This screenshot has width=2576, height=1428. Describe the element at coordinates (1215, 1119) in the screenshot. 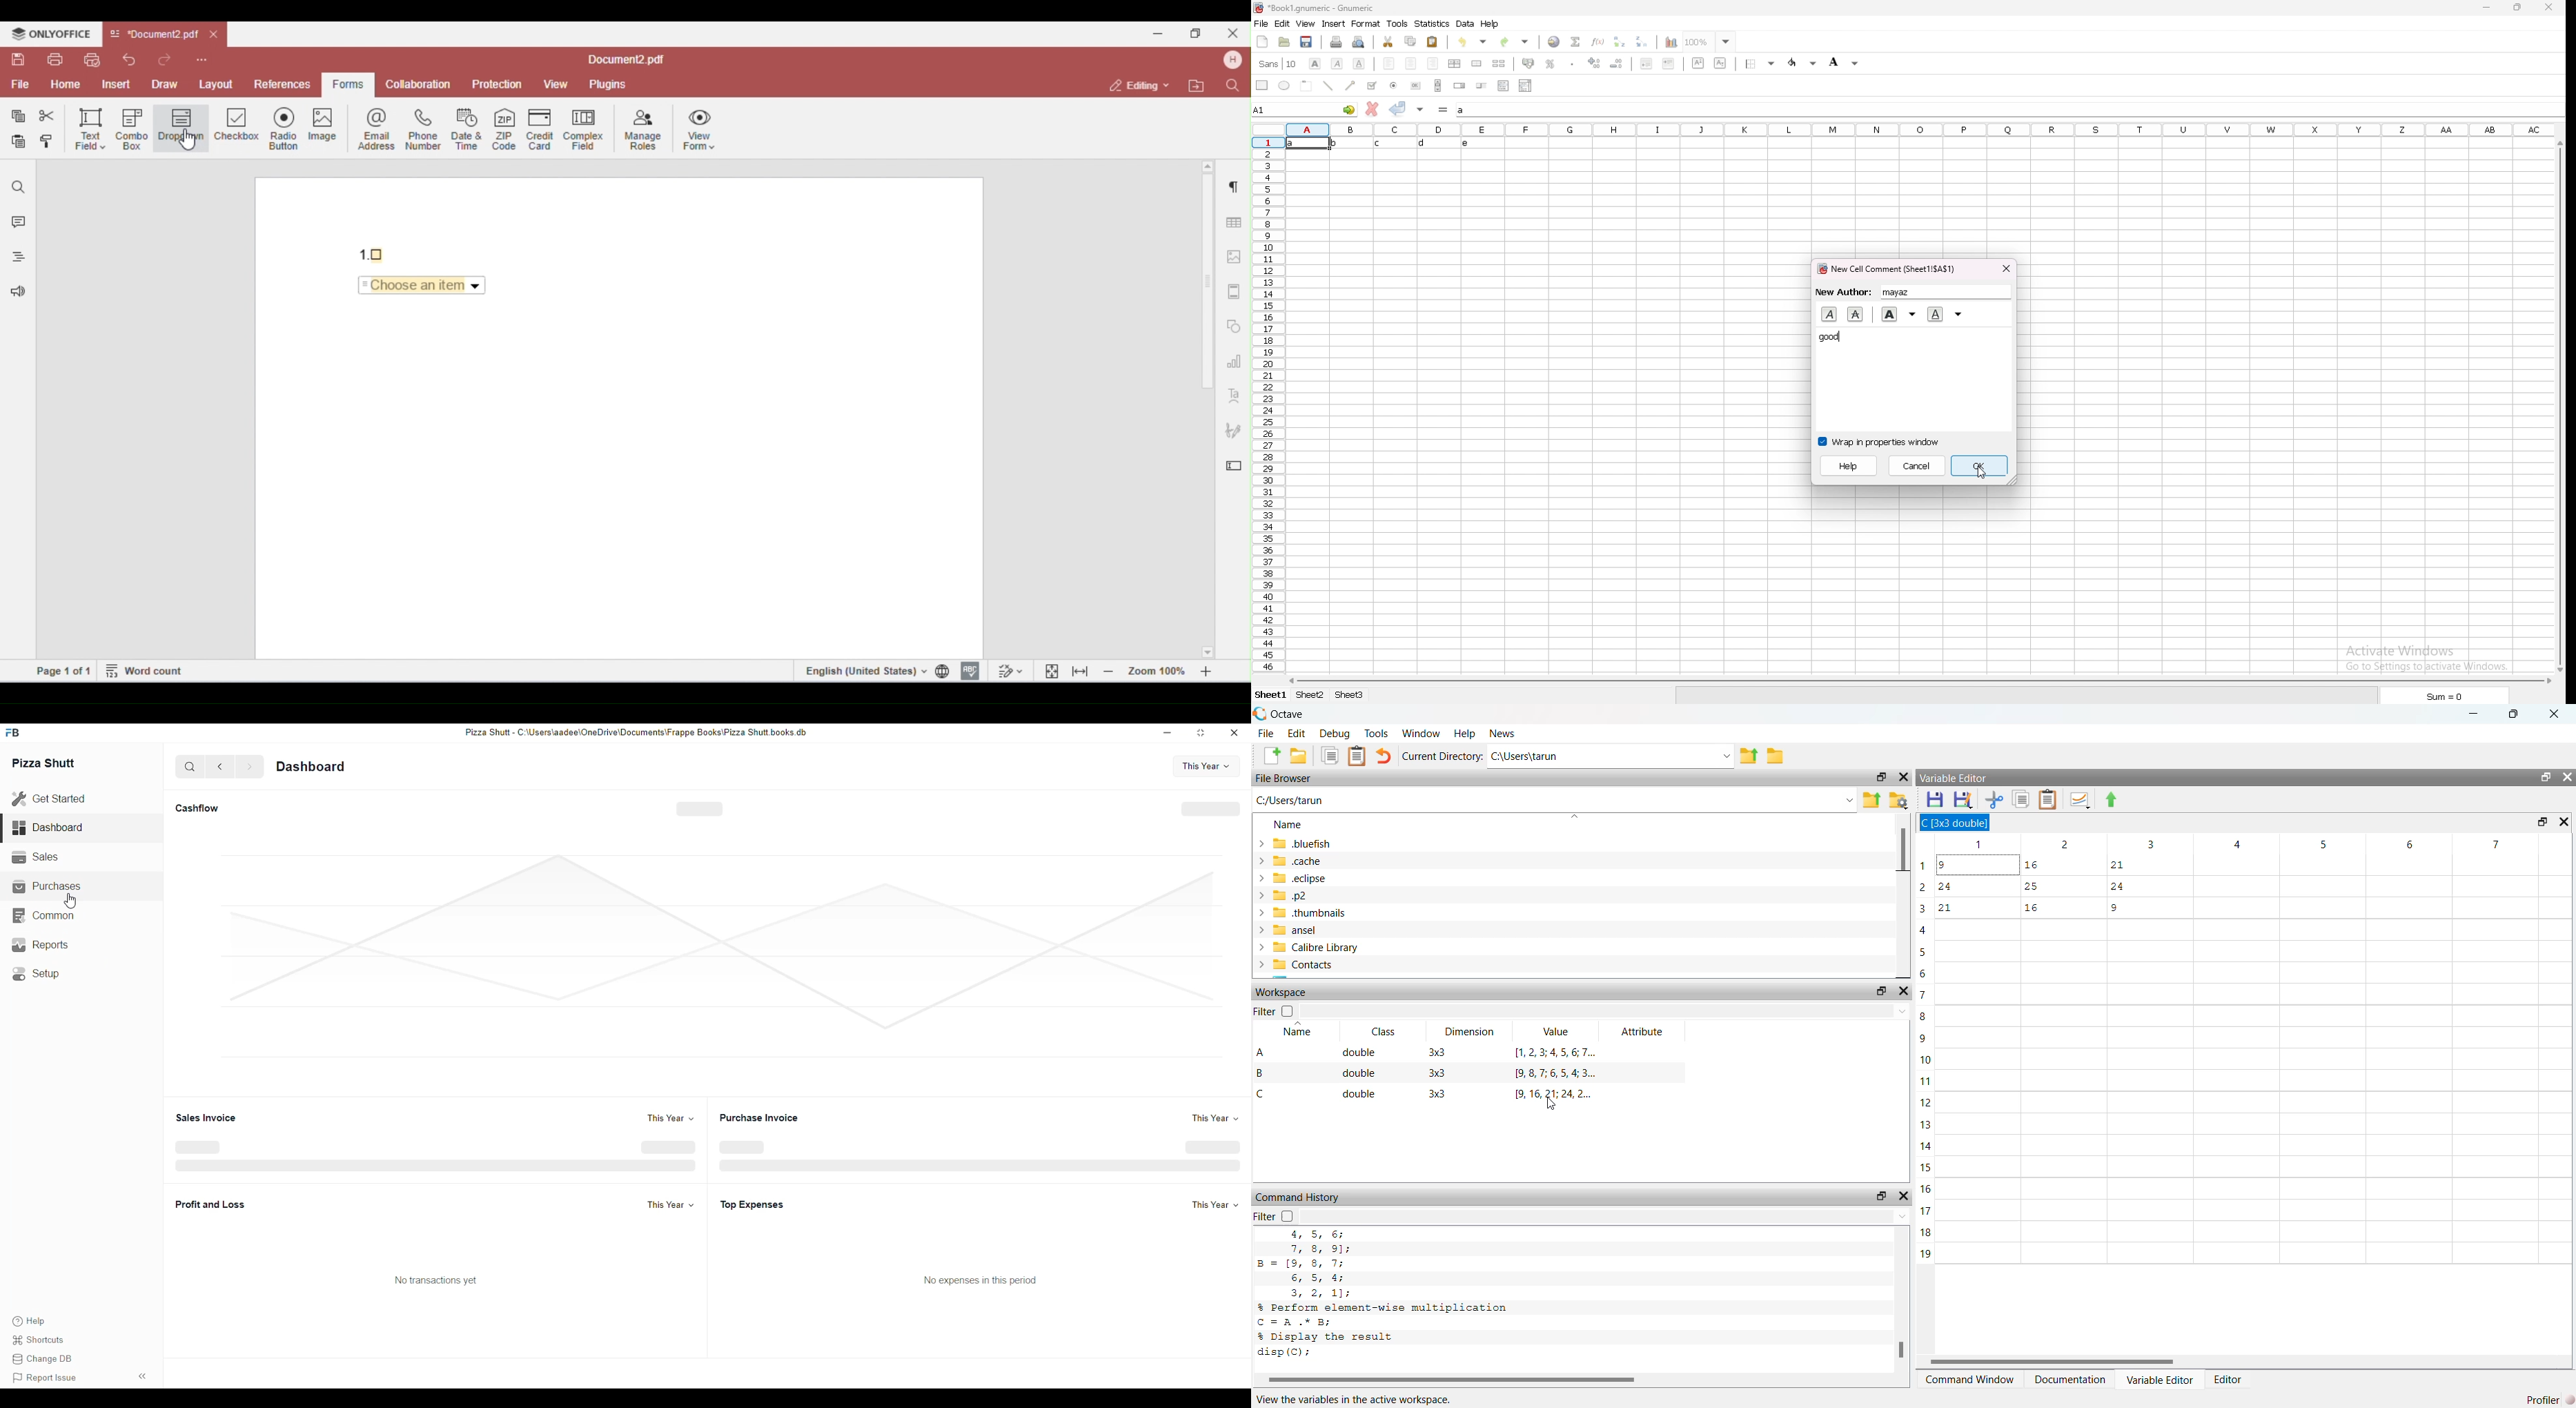

I see `This year` at that location.